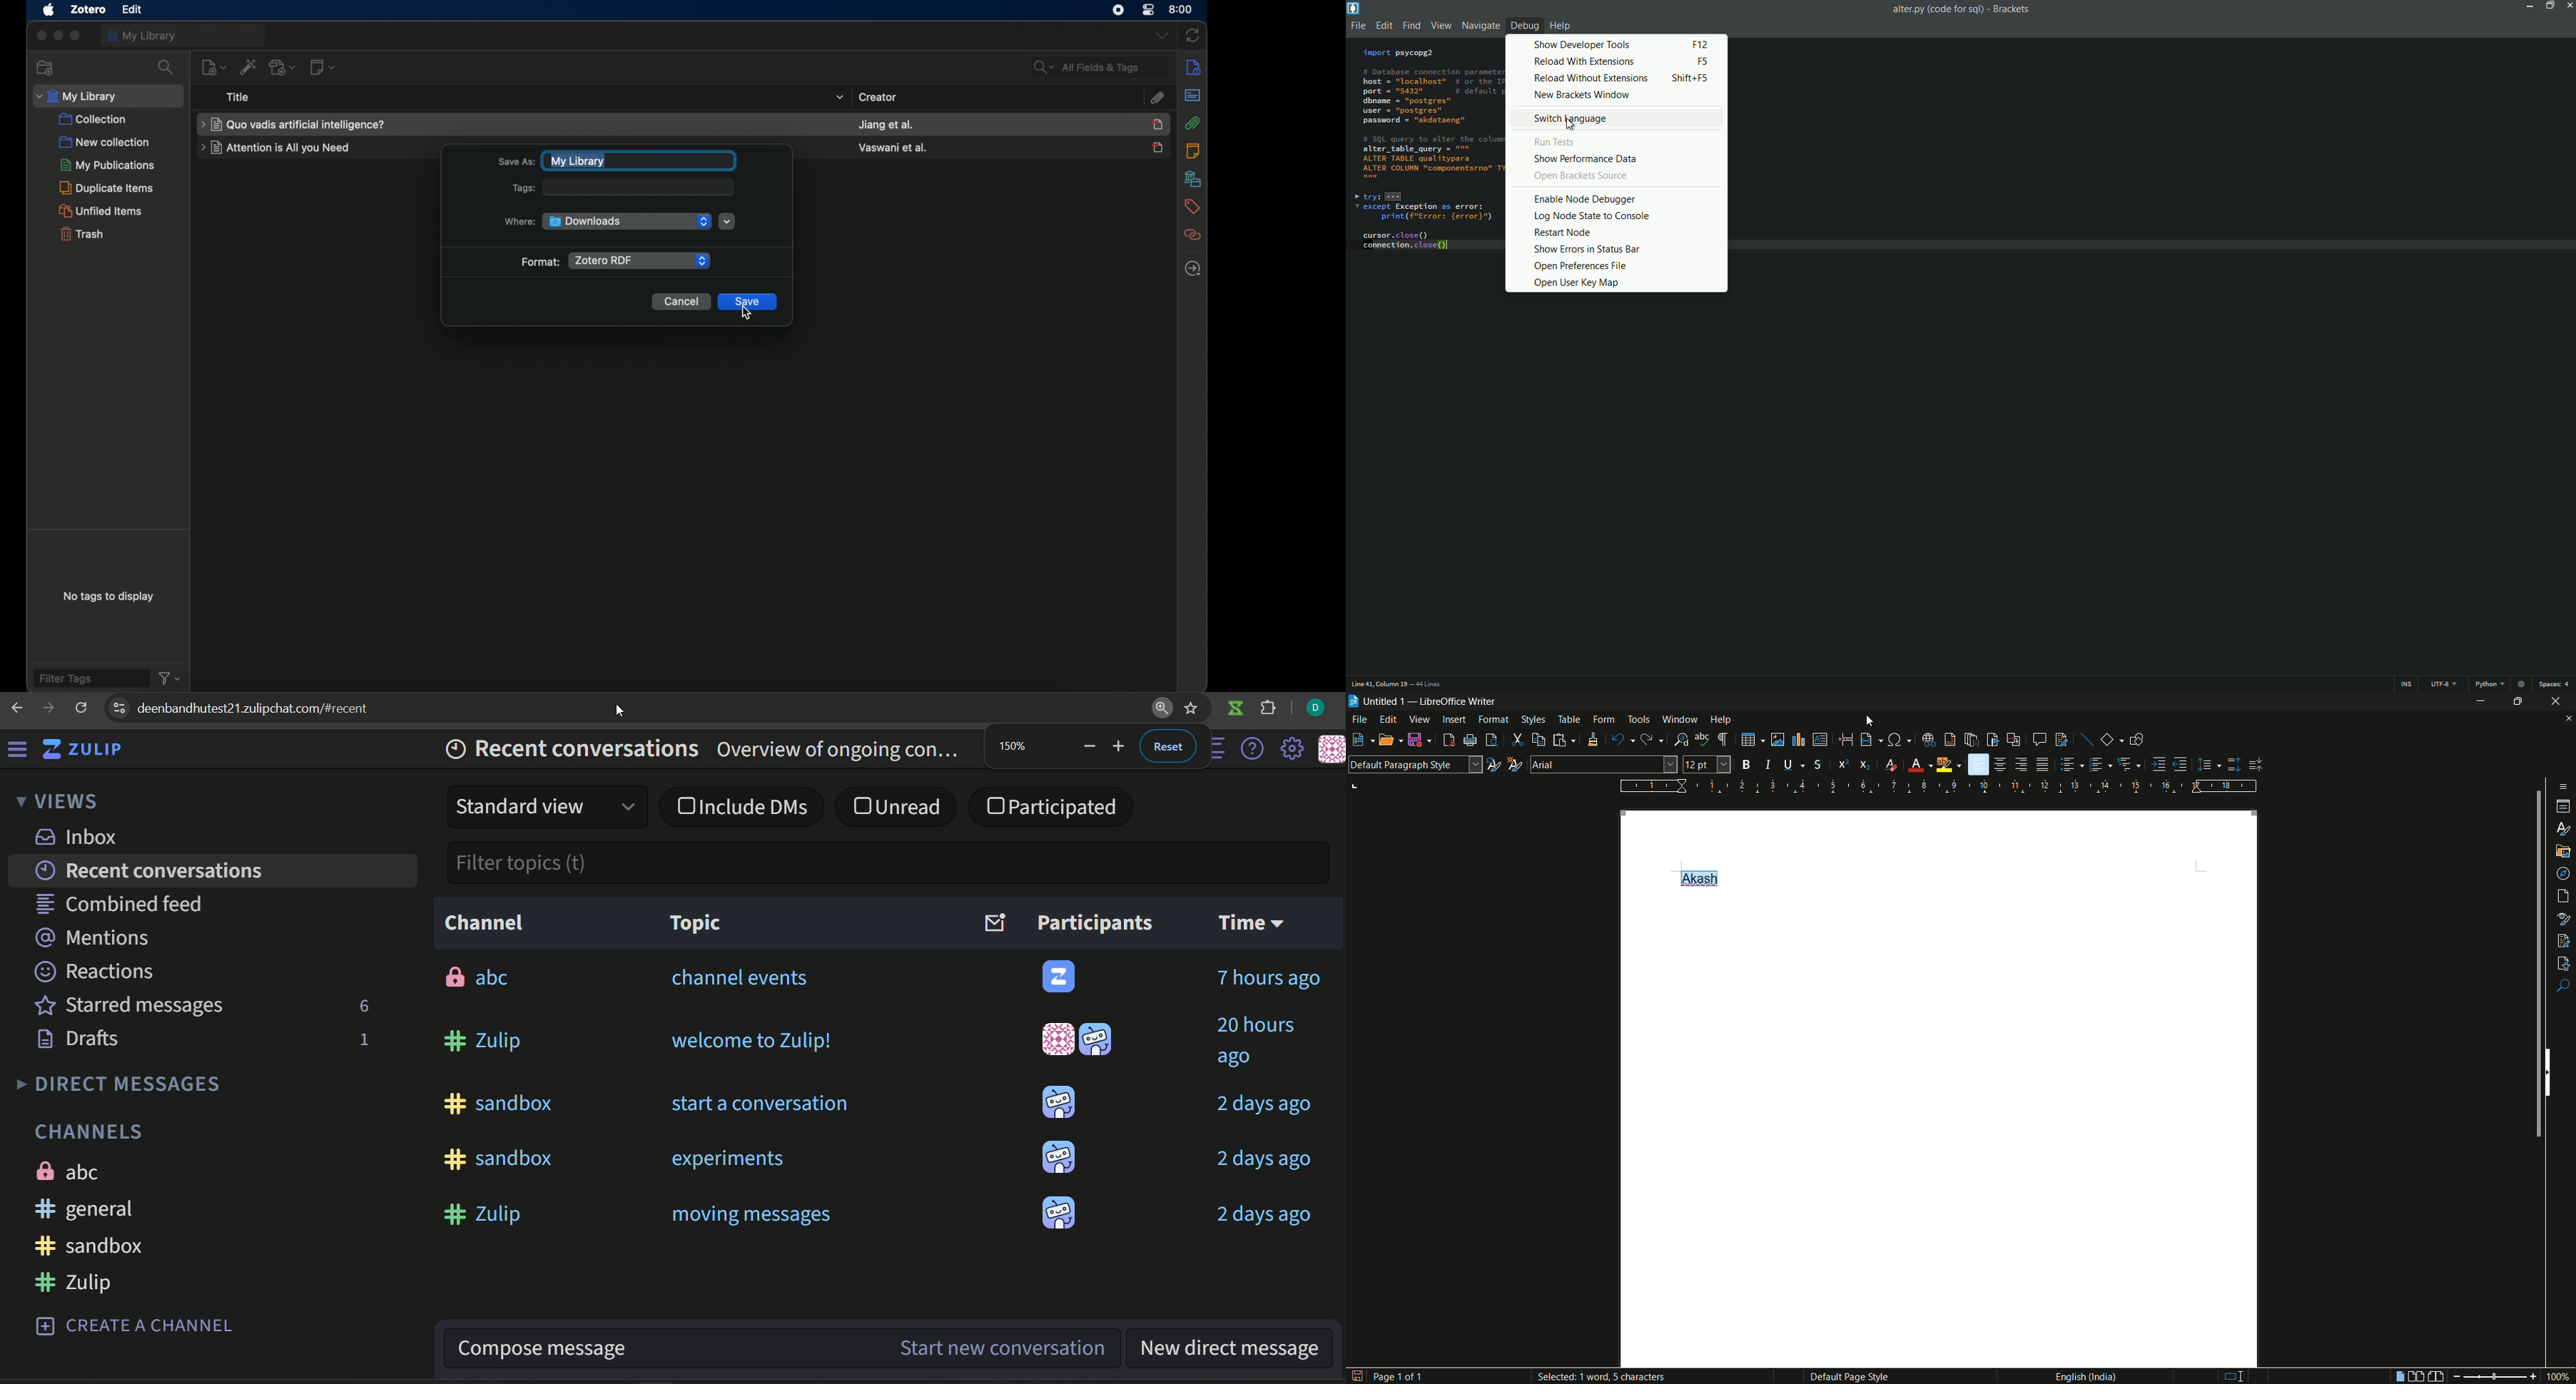 This screenshot has width=2576, height=1400. Describe the element at coordinates (1680, 719) in the screenshot. I see `window menu` at that location.